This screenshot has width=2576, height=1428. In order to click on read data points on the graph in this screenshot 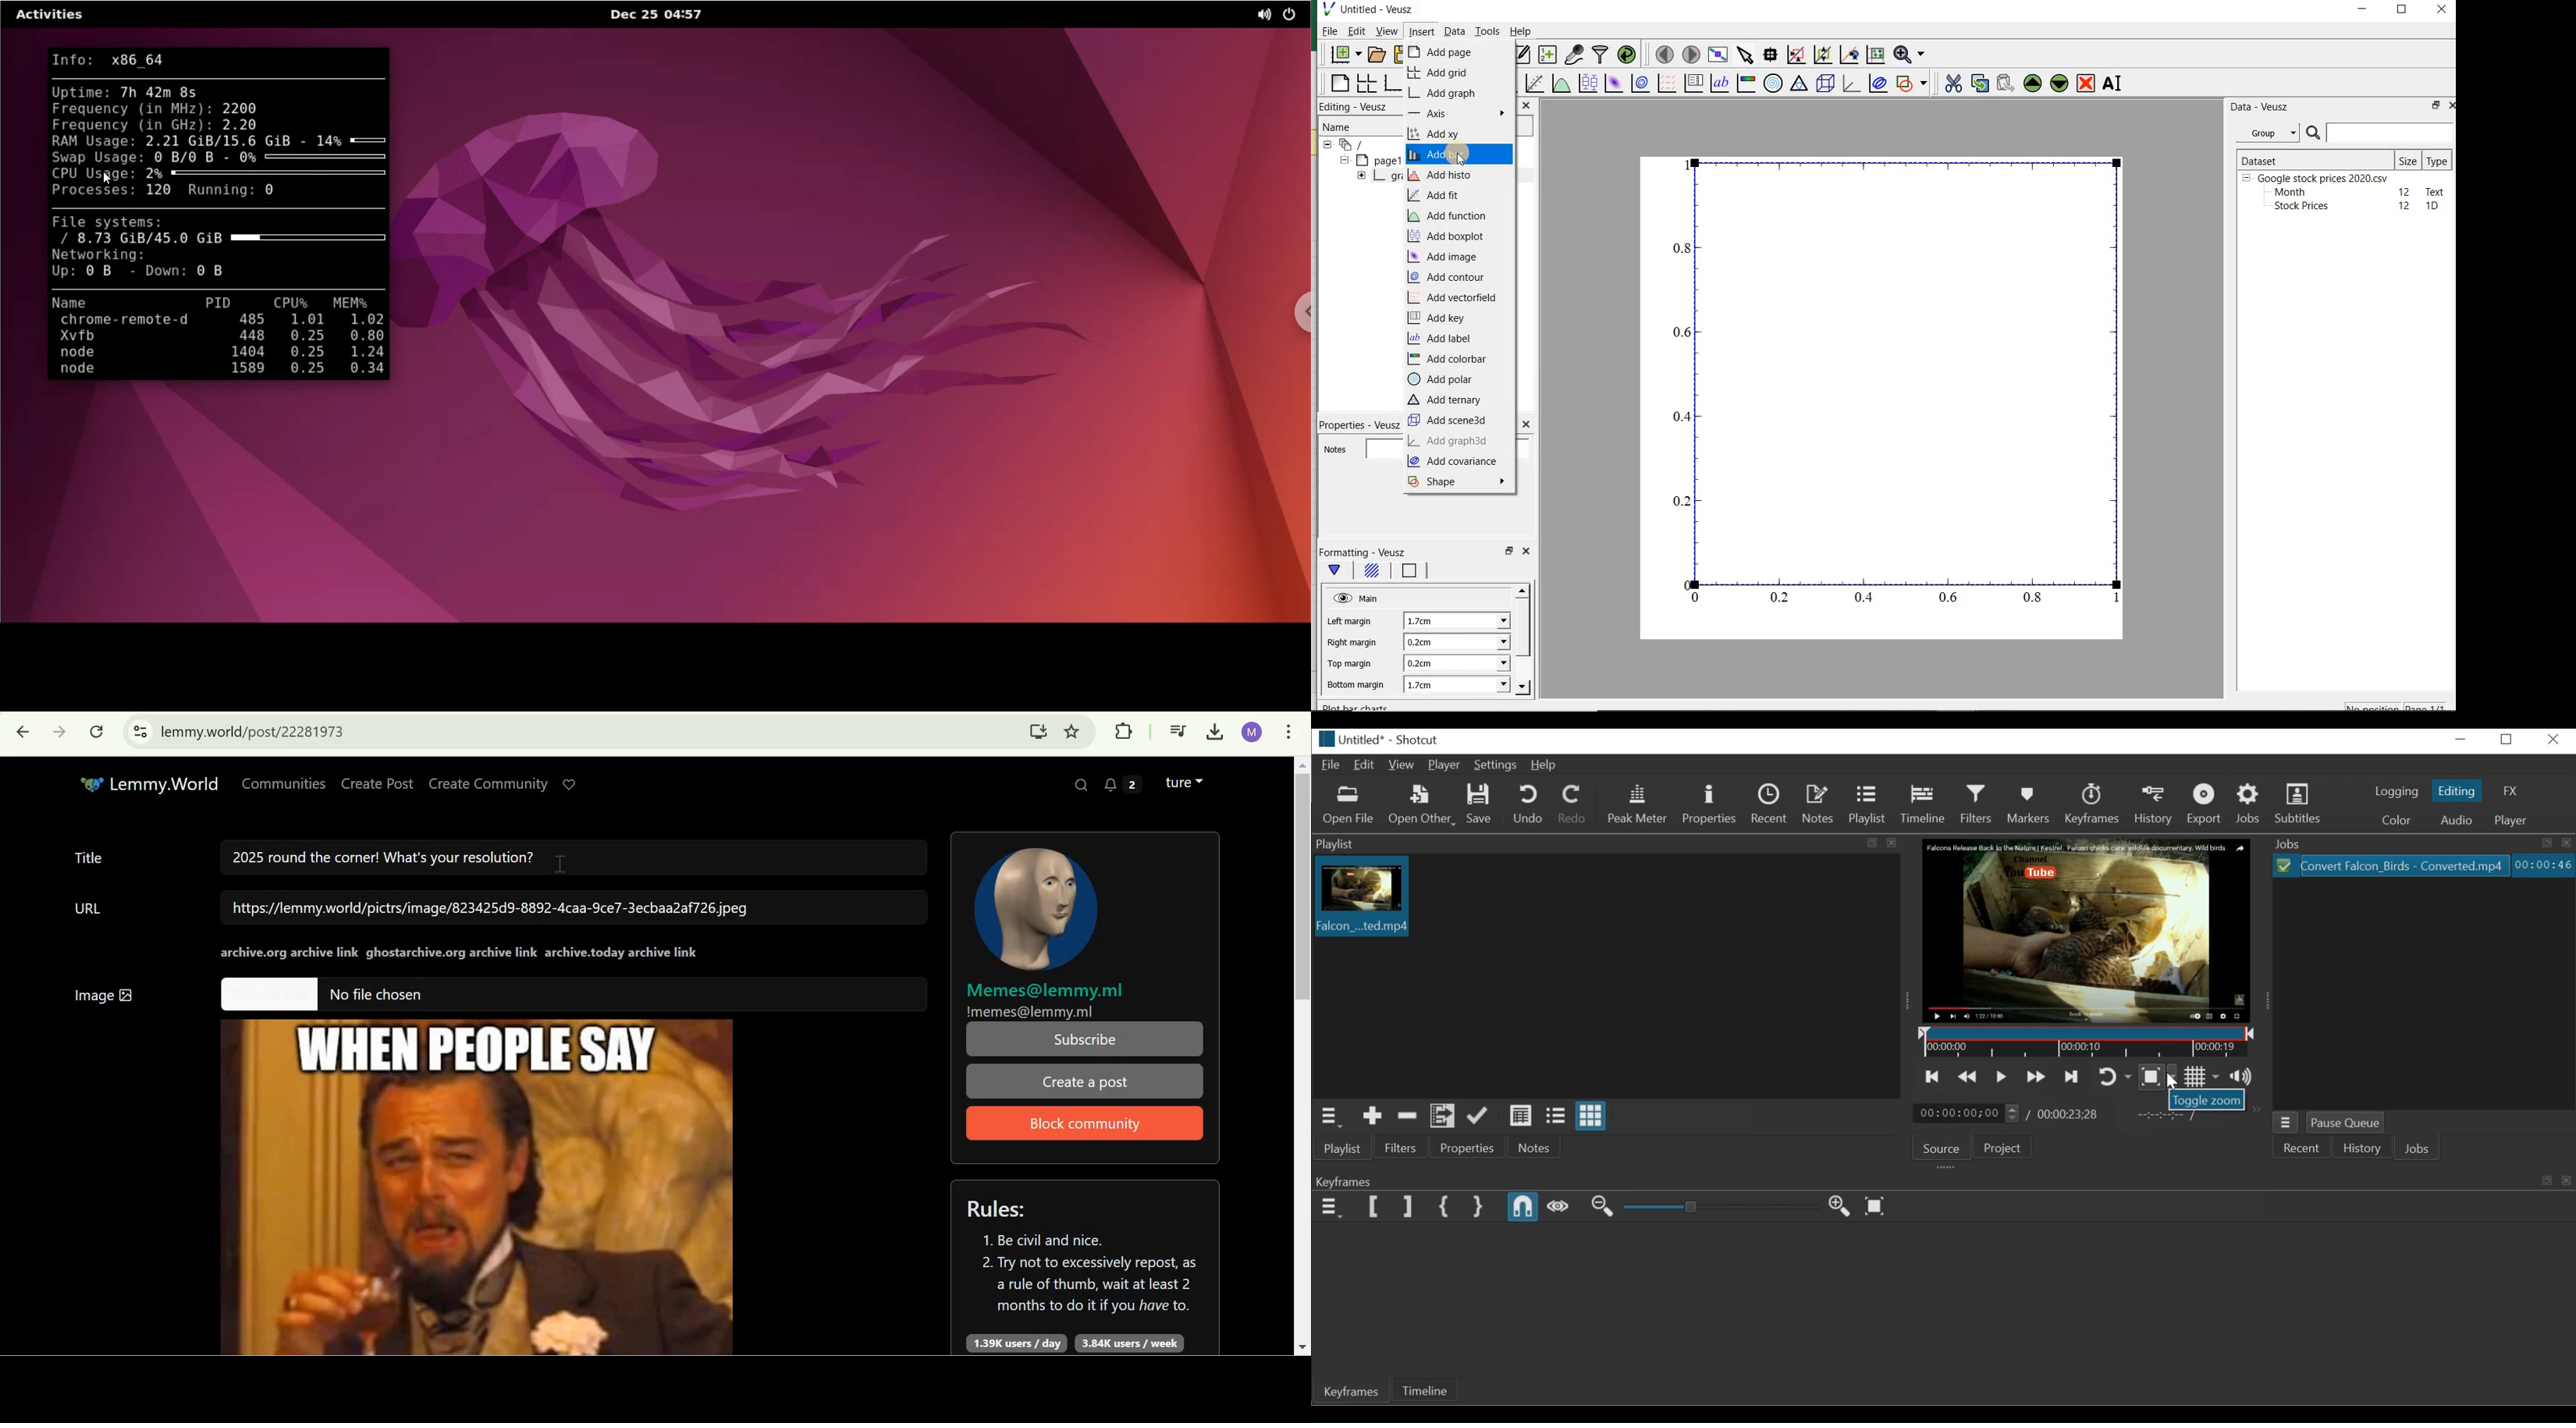, I will do `click(1769, 55)`.